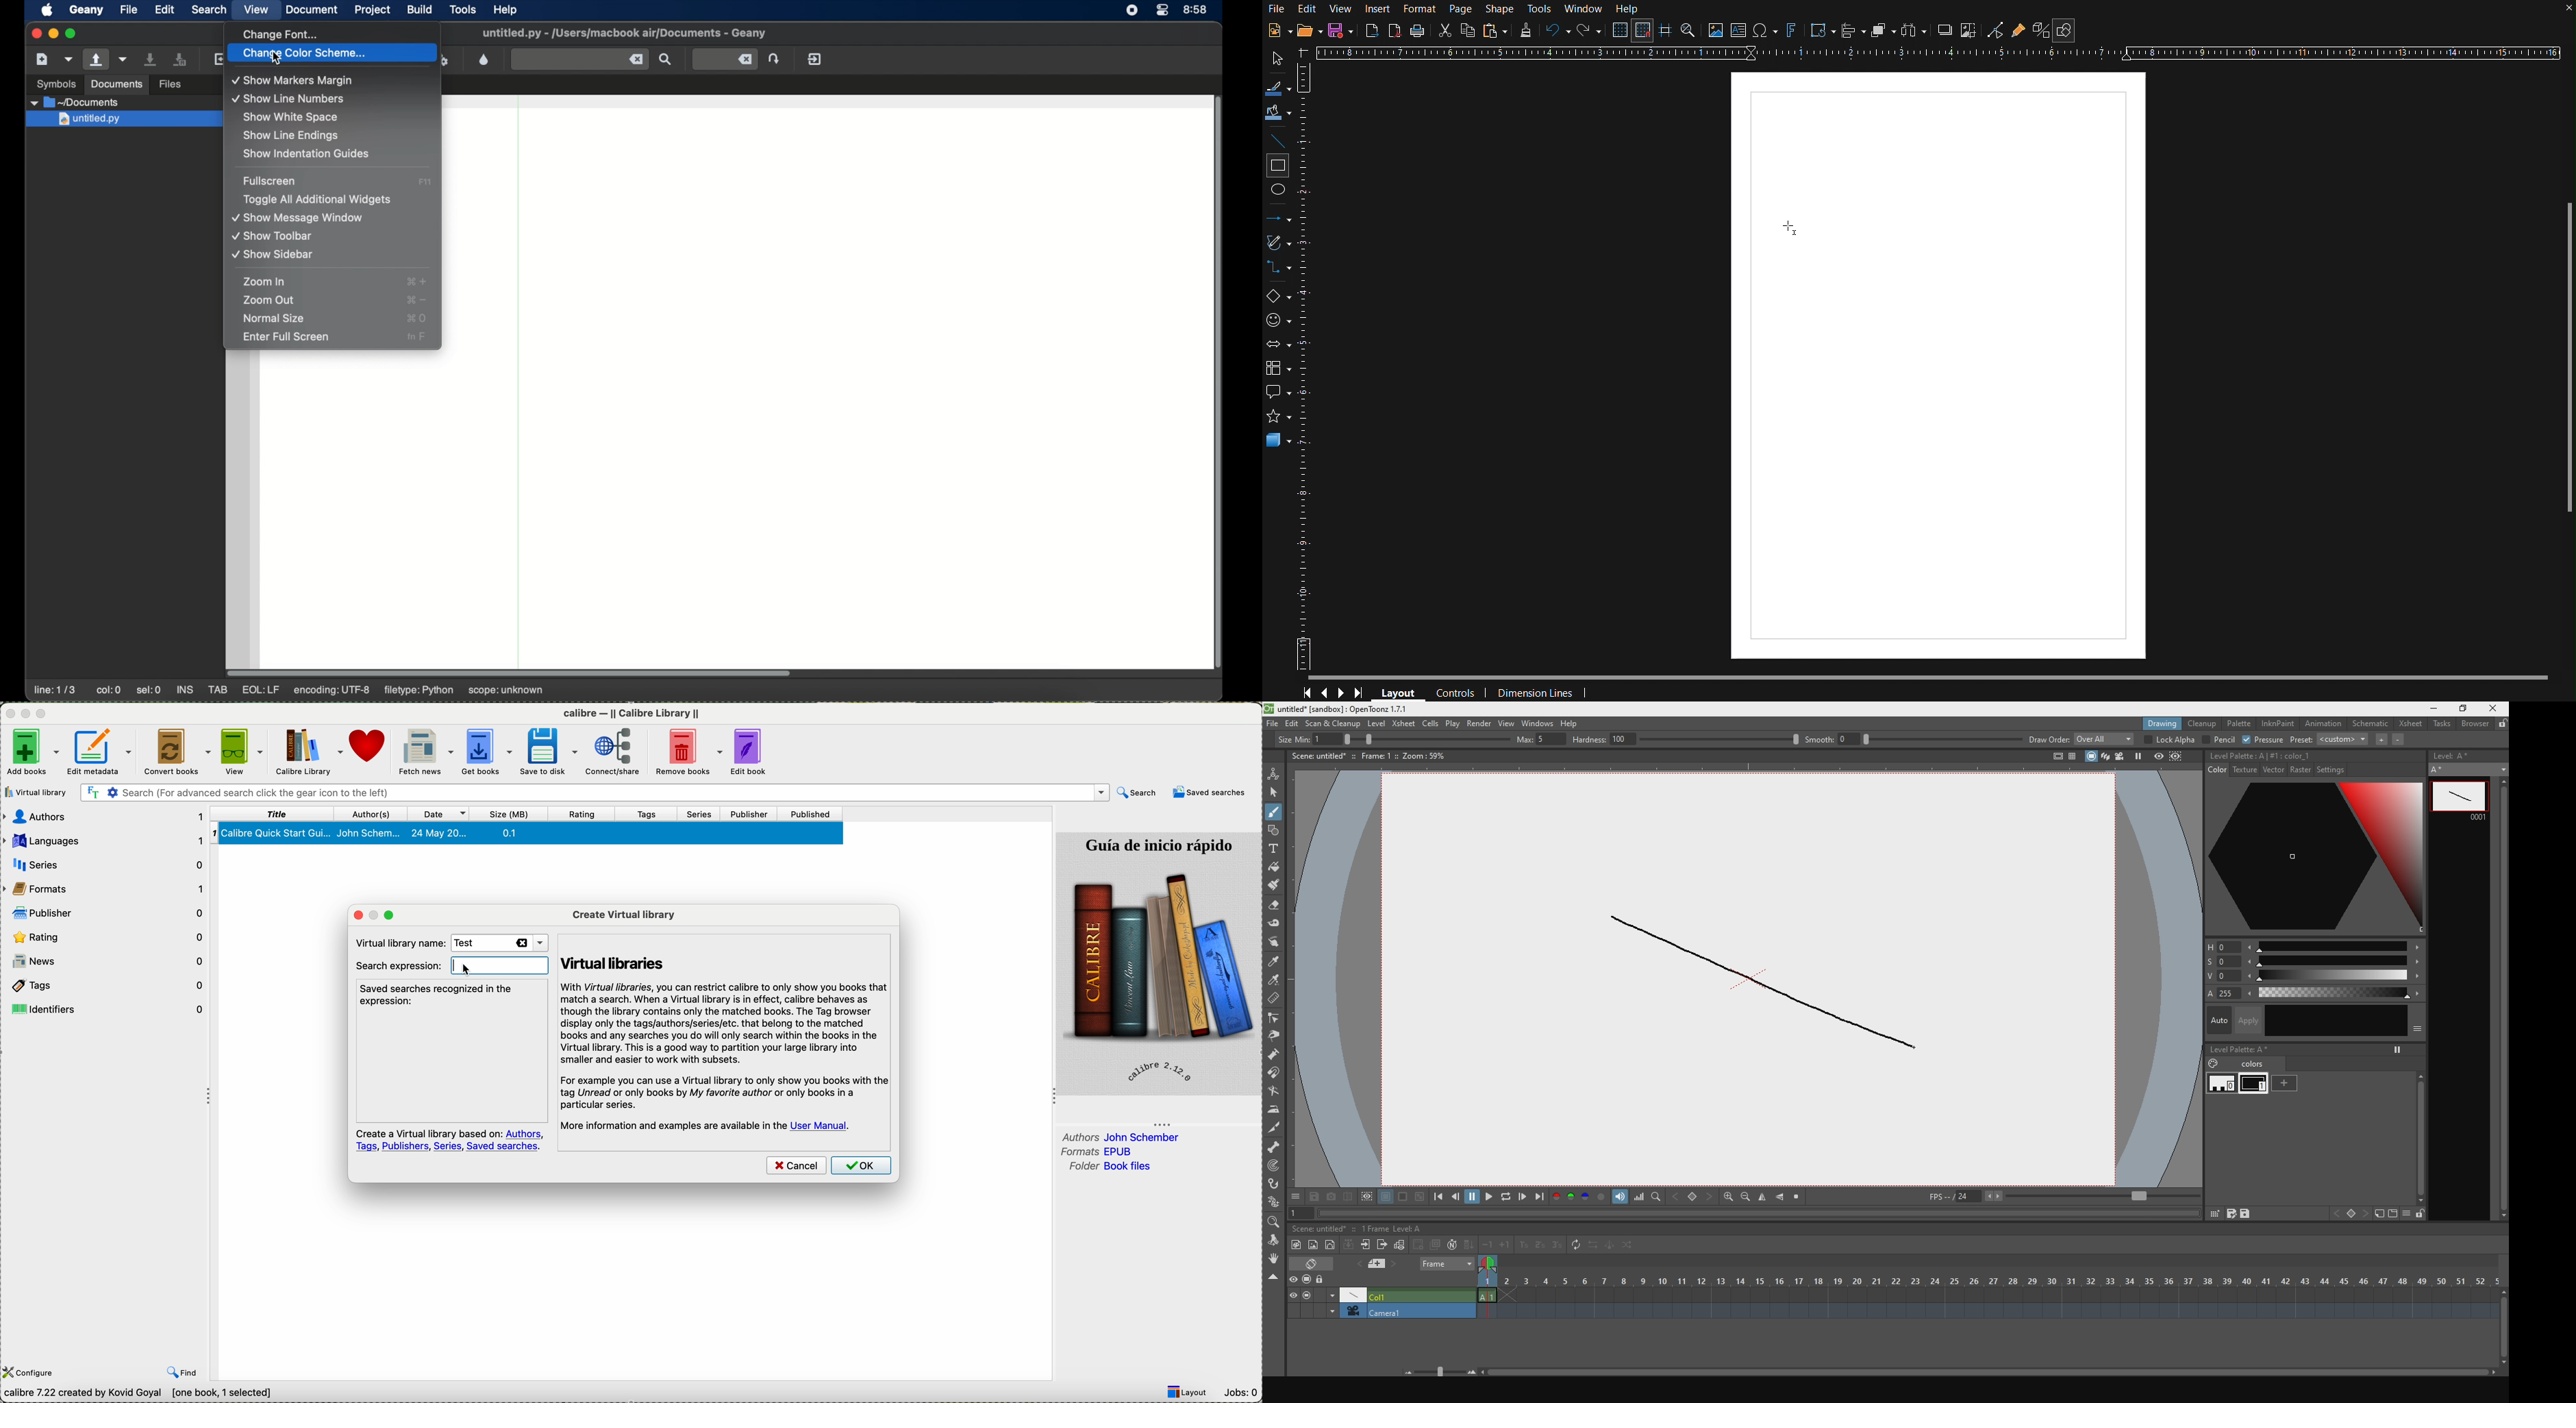  I want to click on zoom out, so click(268, 301).